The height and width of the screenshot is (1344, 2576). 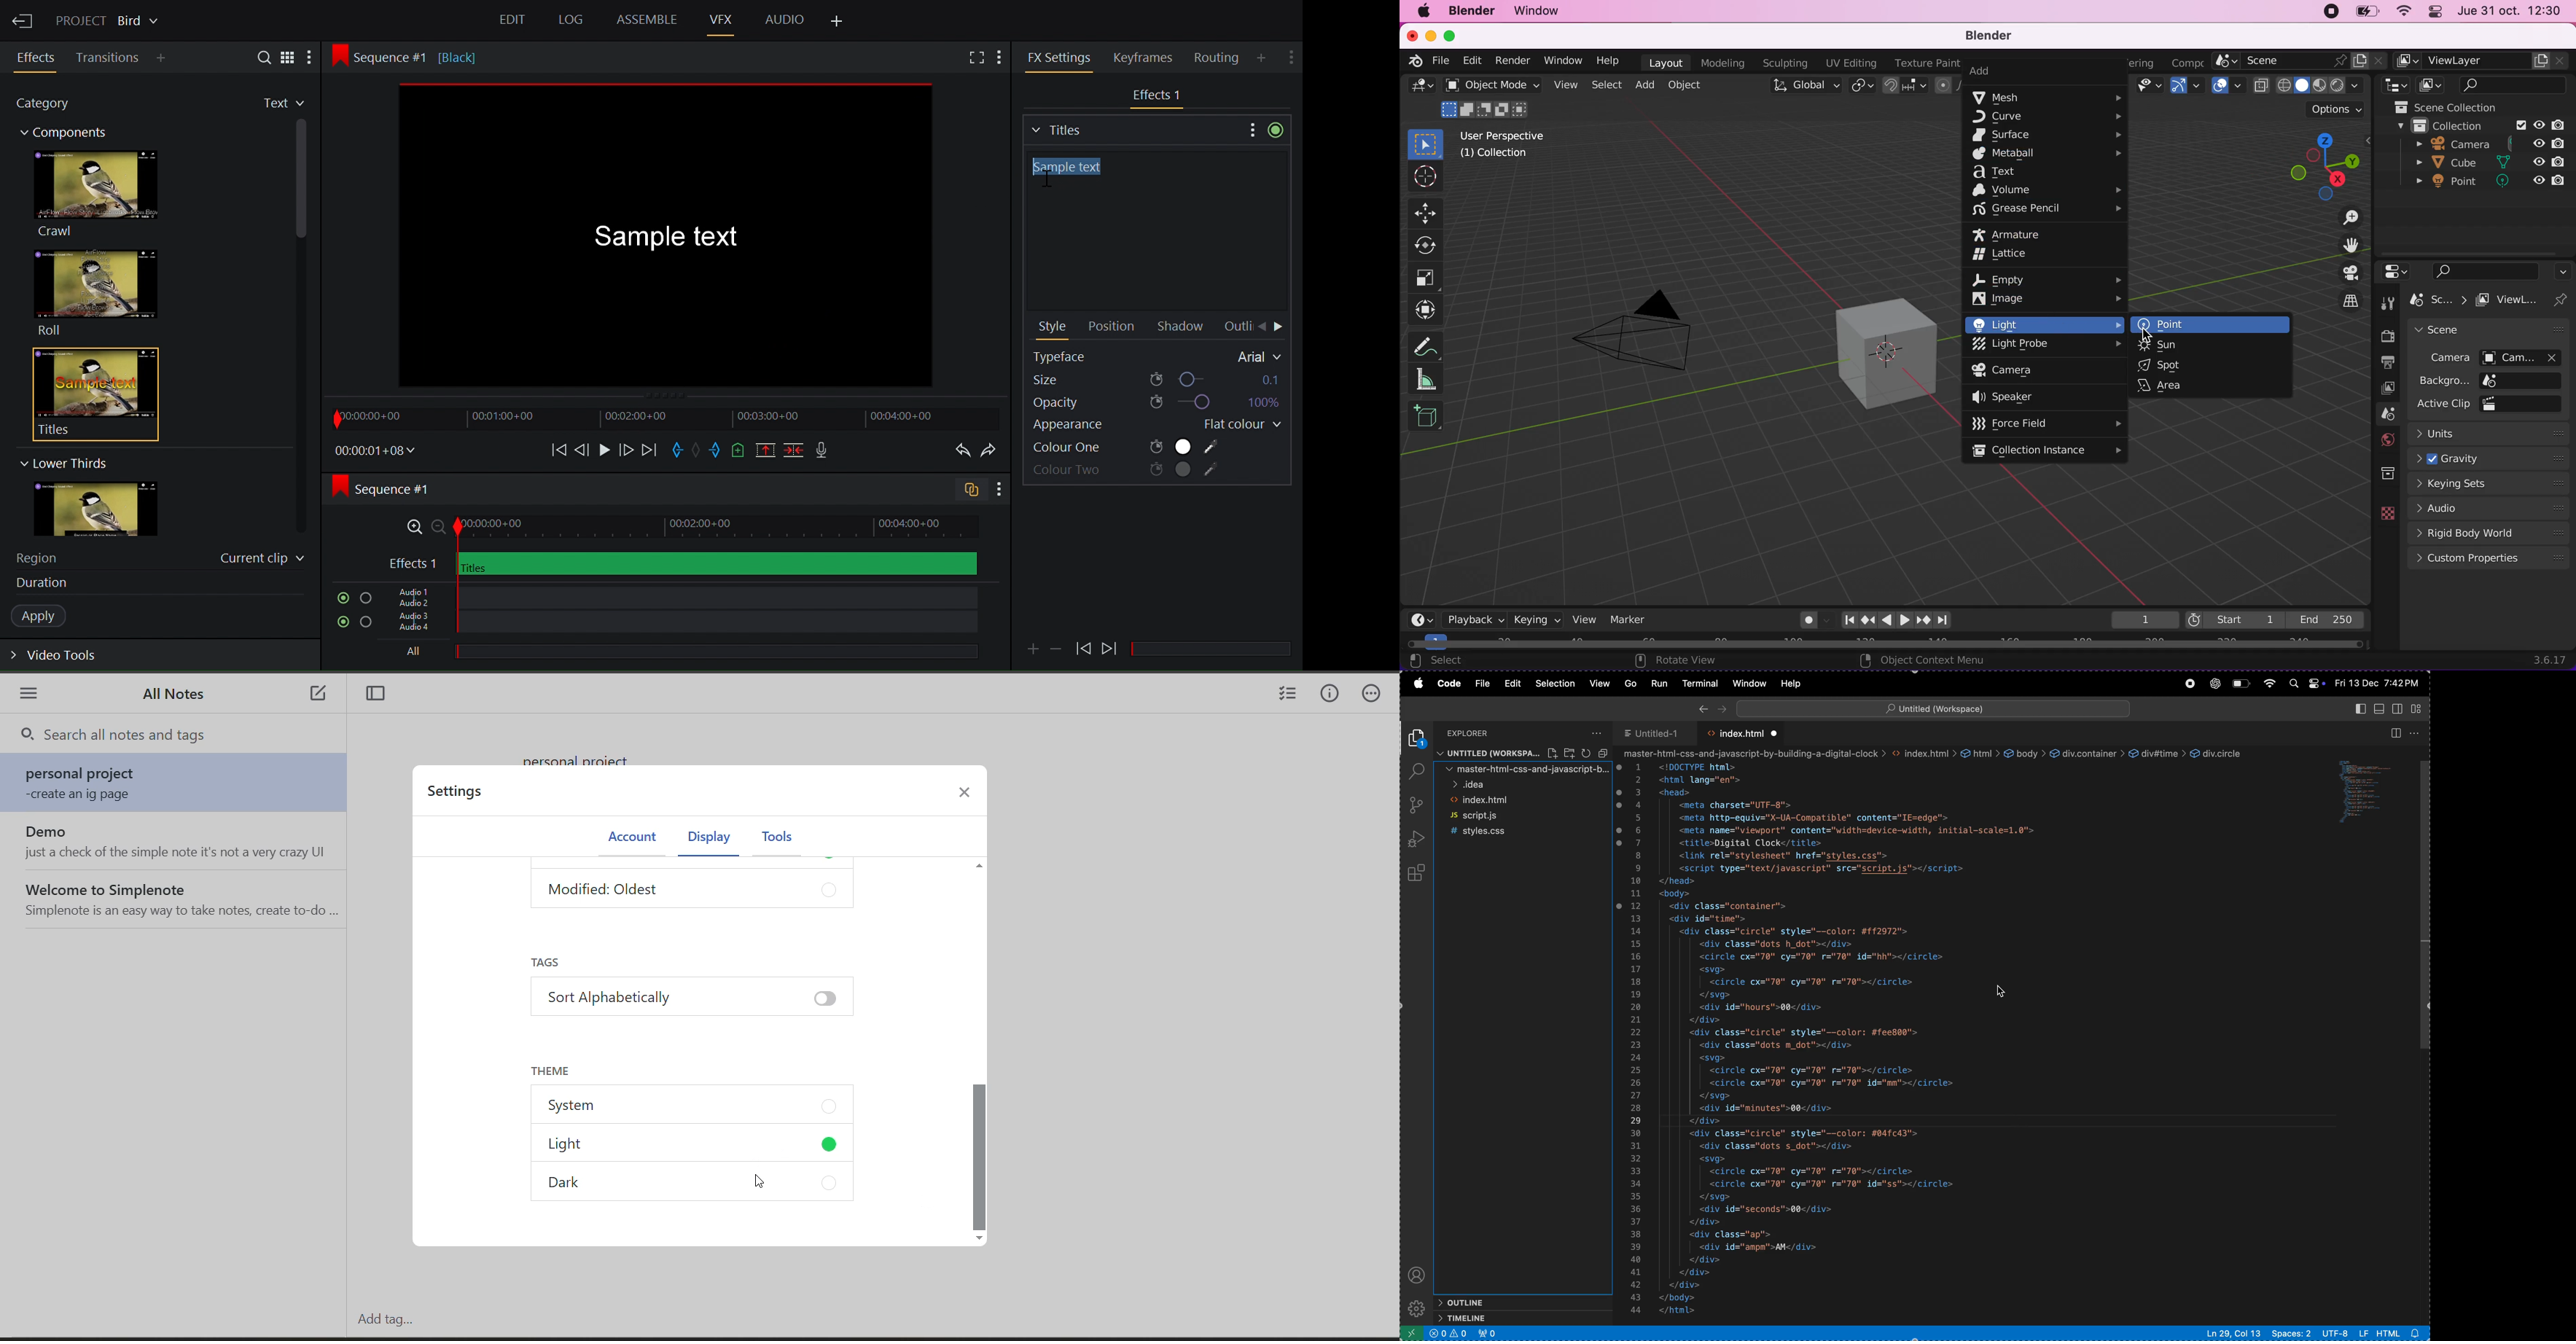 What do you see at coordinates (70, 134) in the screenshot?
I see `Components` at bounding box center [70, 134].